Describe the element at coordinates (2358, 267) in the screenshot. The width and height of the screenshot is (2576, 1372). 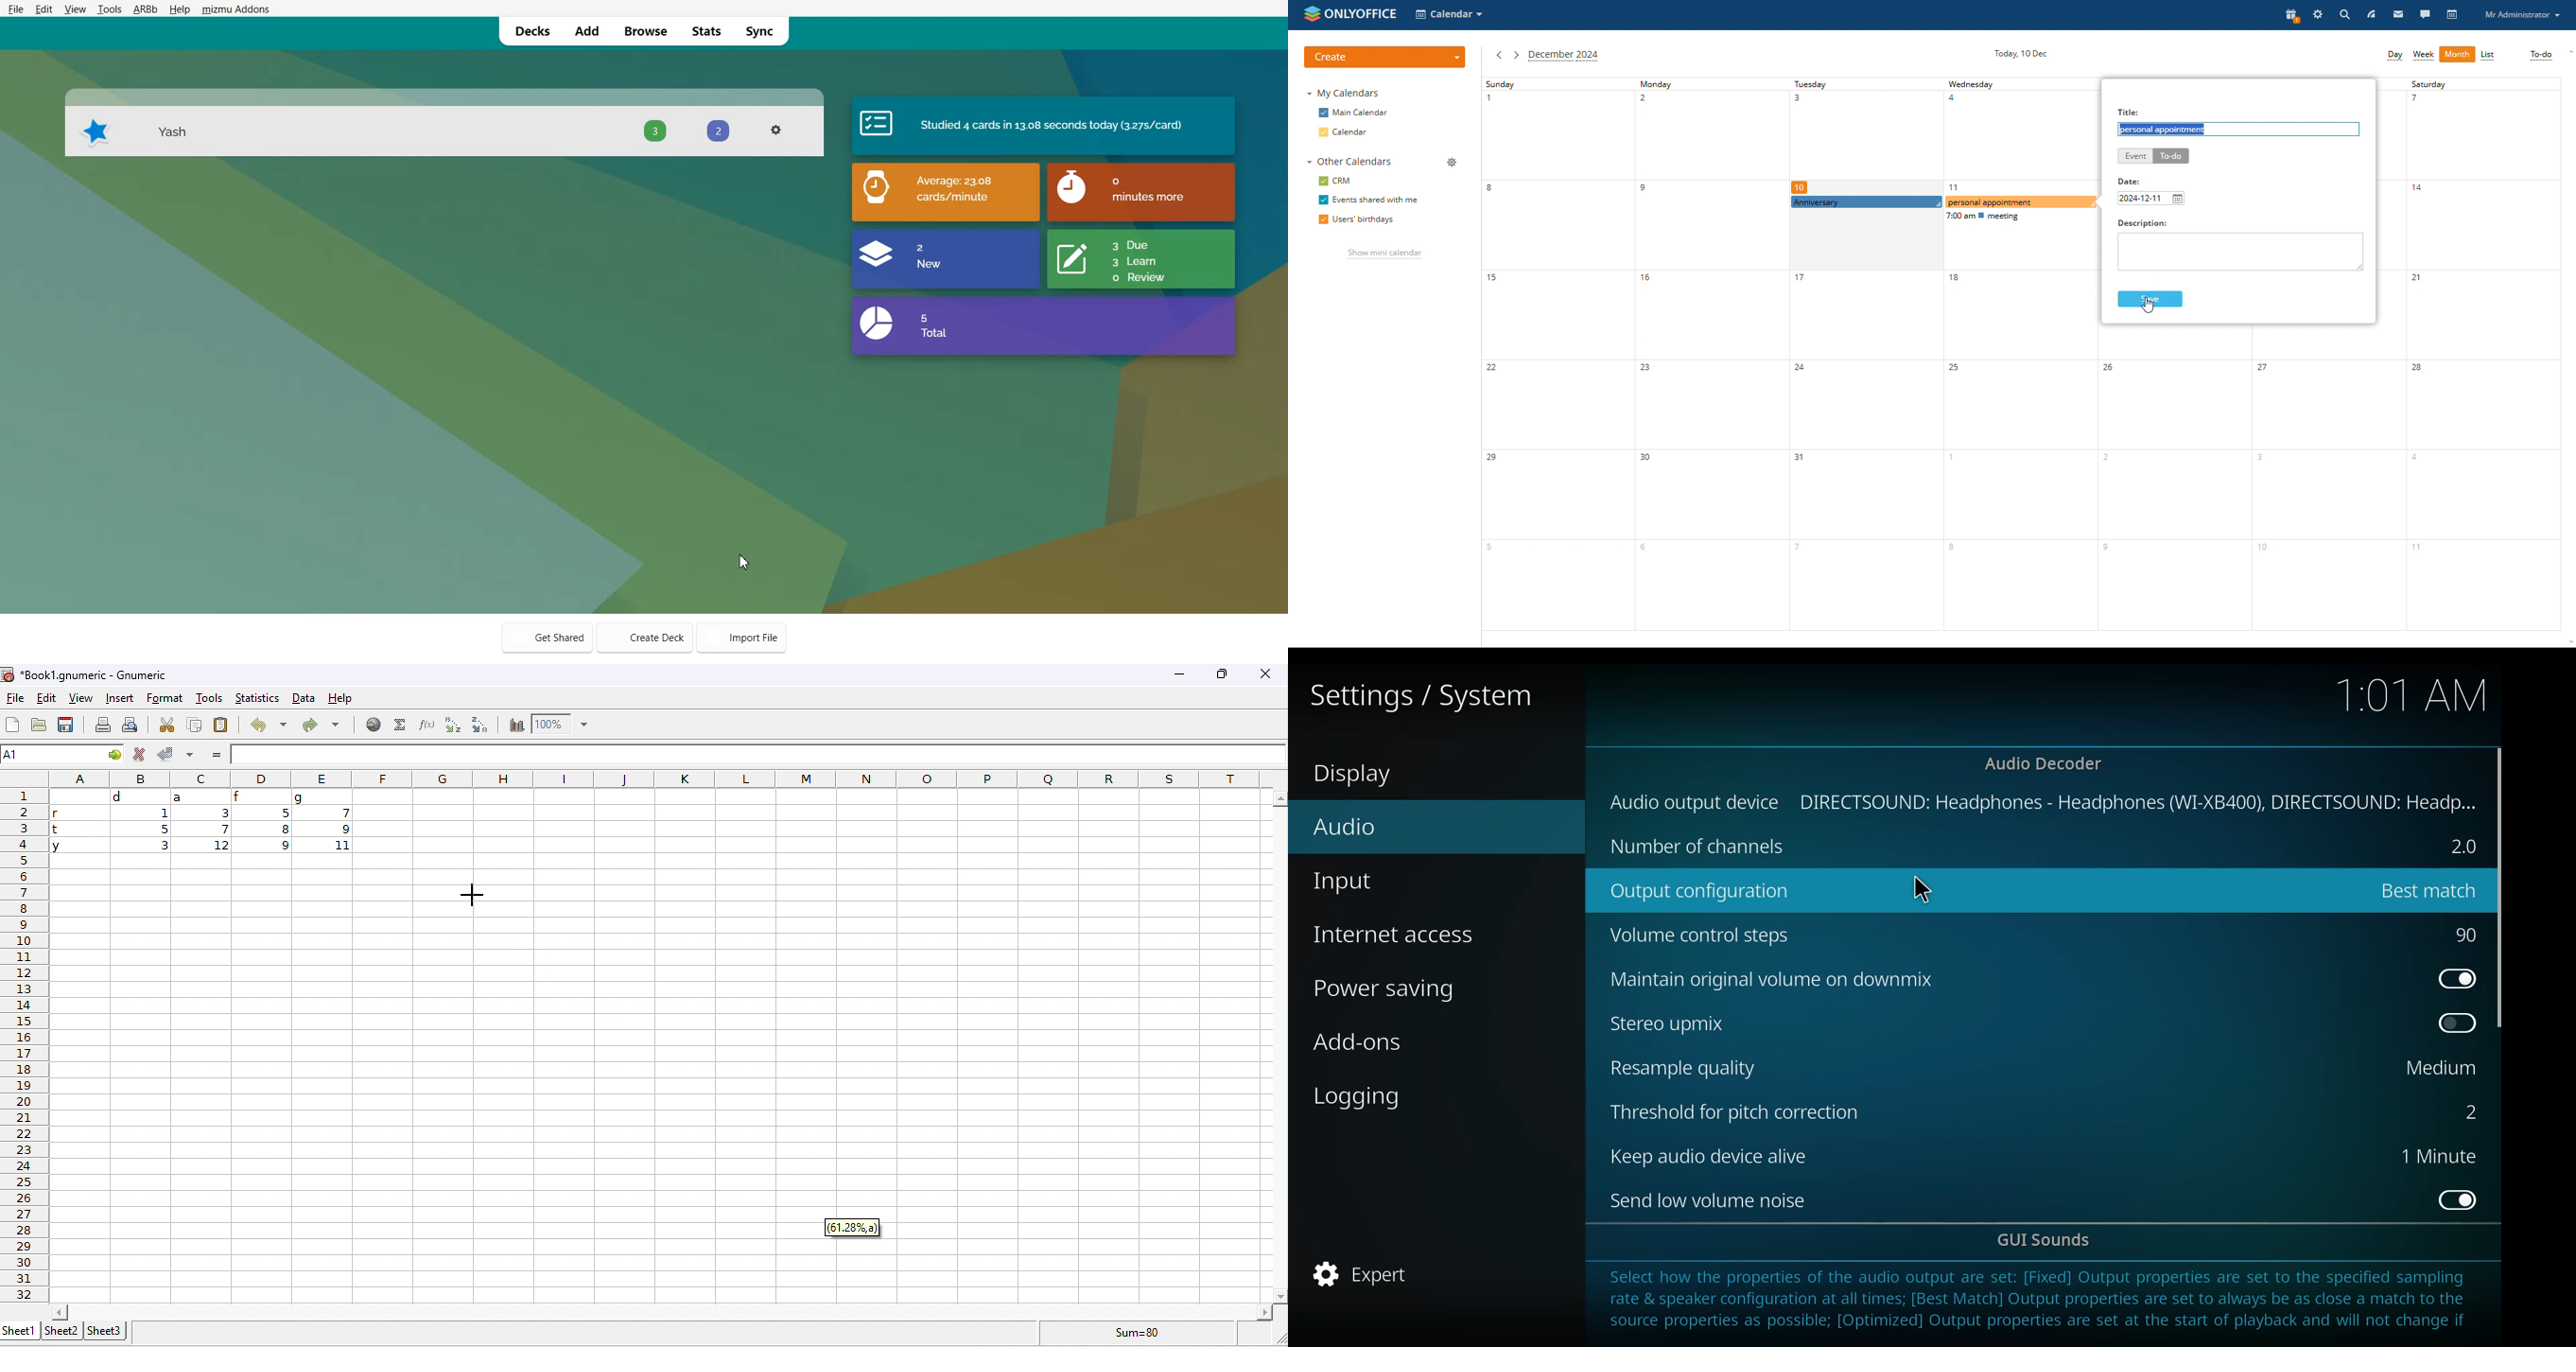
I see `resize` at that location.